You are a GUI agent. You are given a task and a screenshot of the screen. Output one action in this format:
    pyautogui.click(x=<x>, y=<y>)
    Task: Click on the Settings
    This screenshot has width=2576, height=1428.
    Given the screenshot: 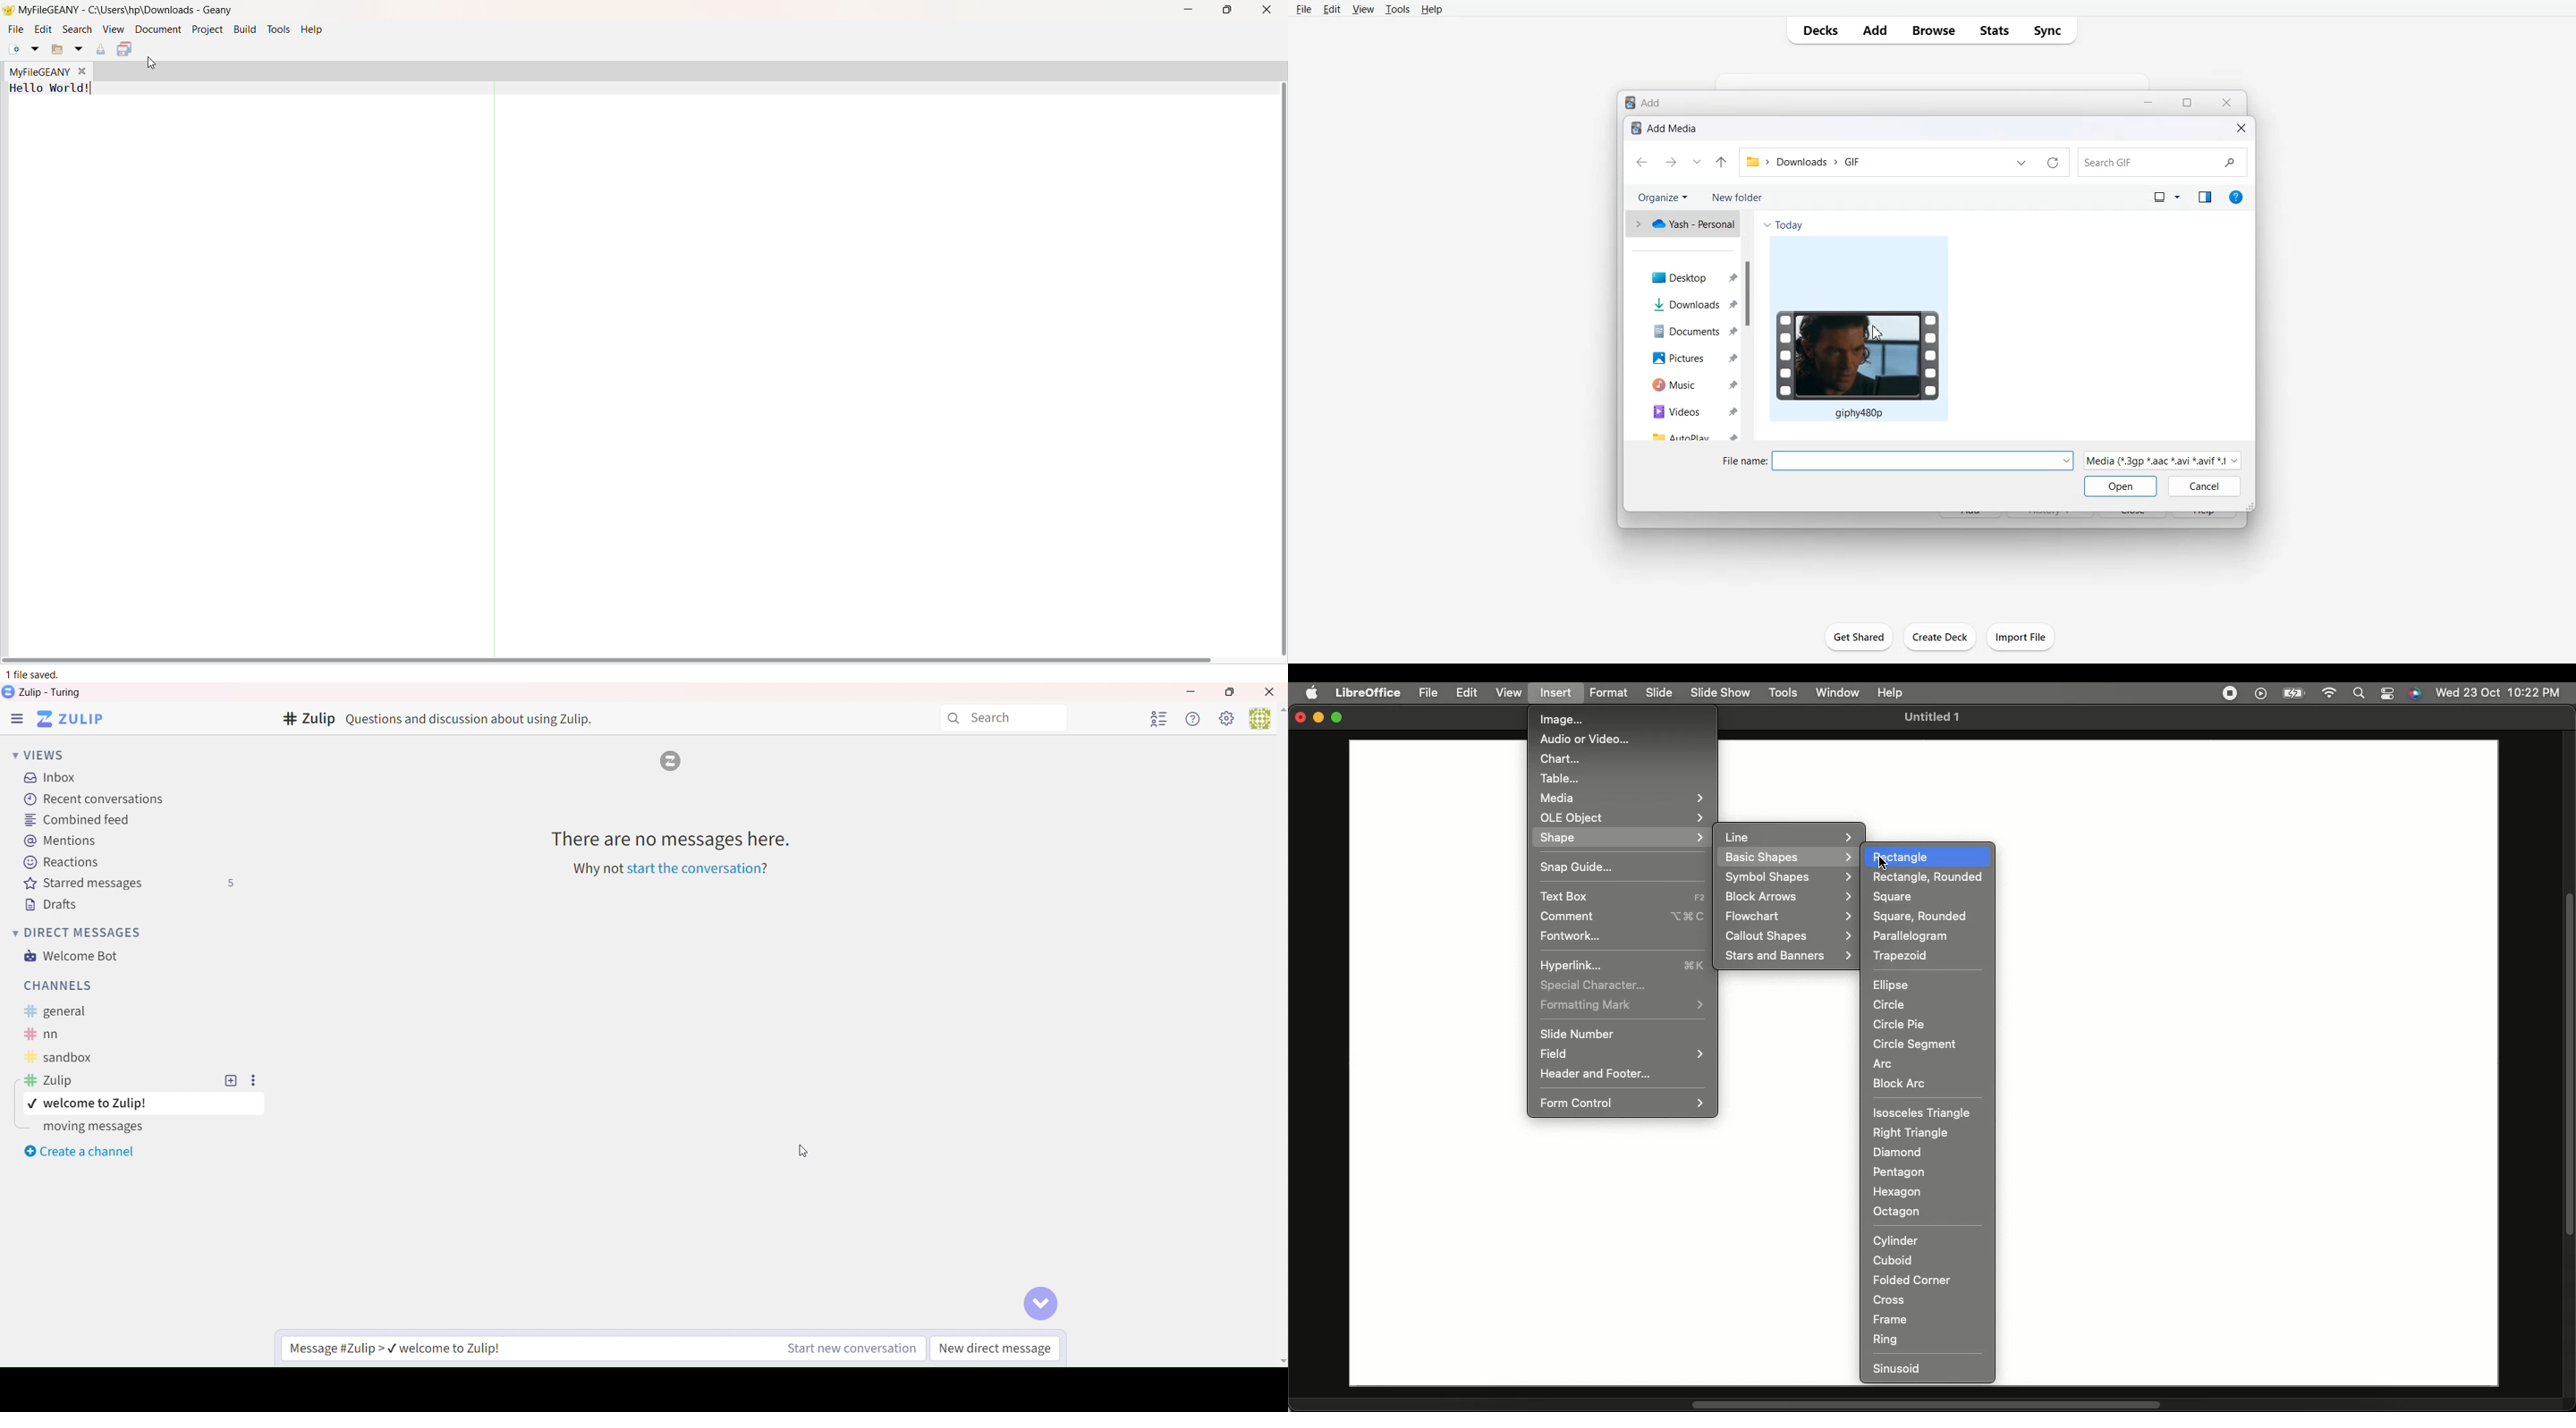 What is the action you would take?
    pyautogui.click(x=251, y=1082)
    